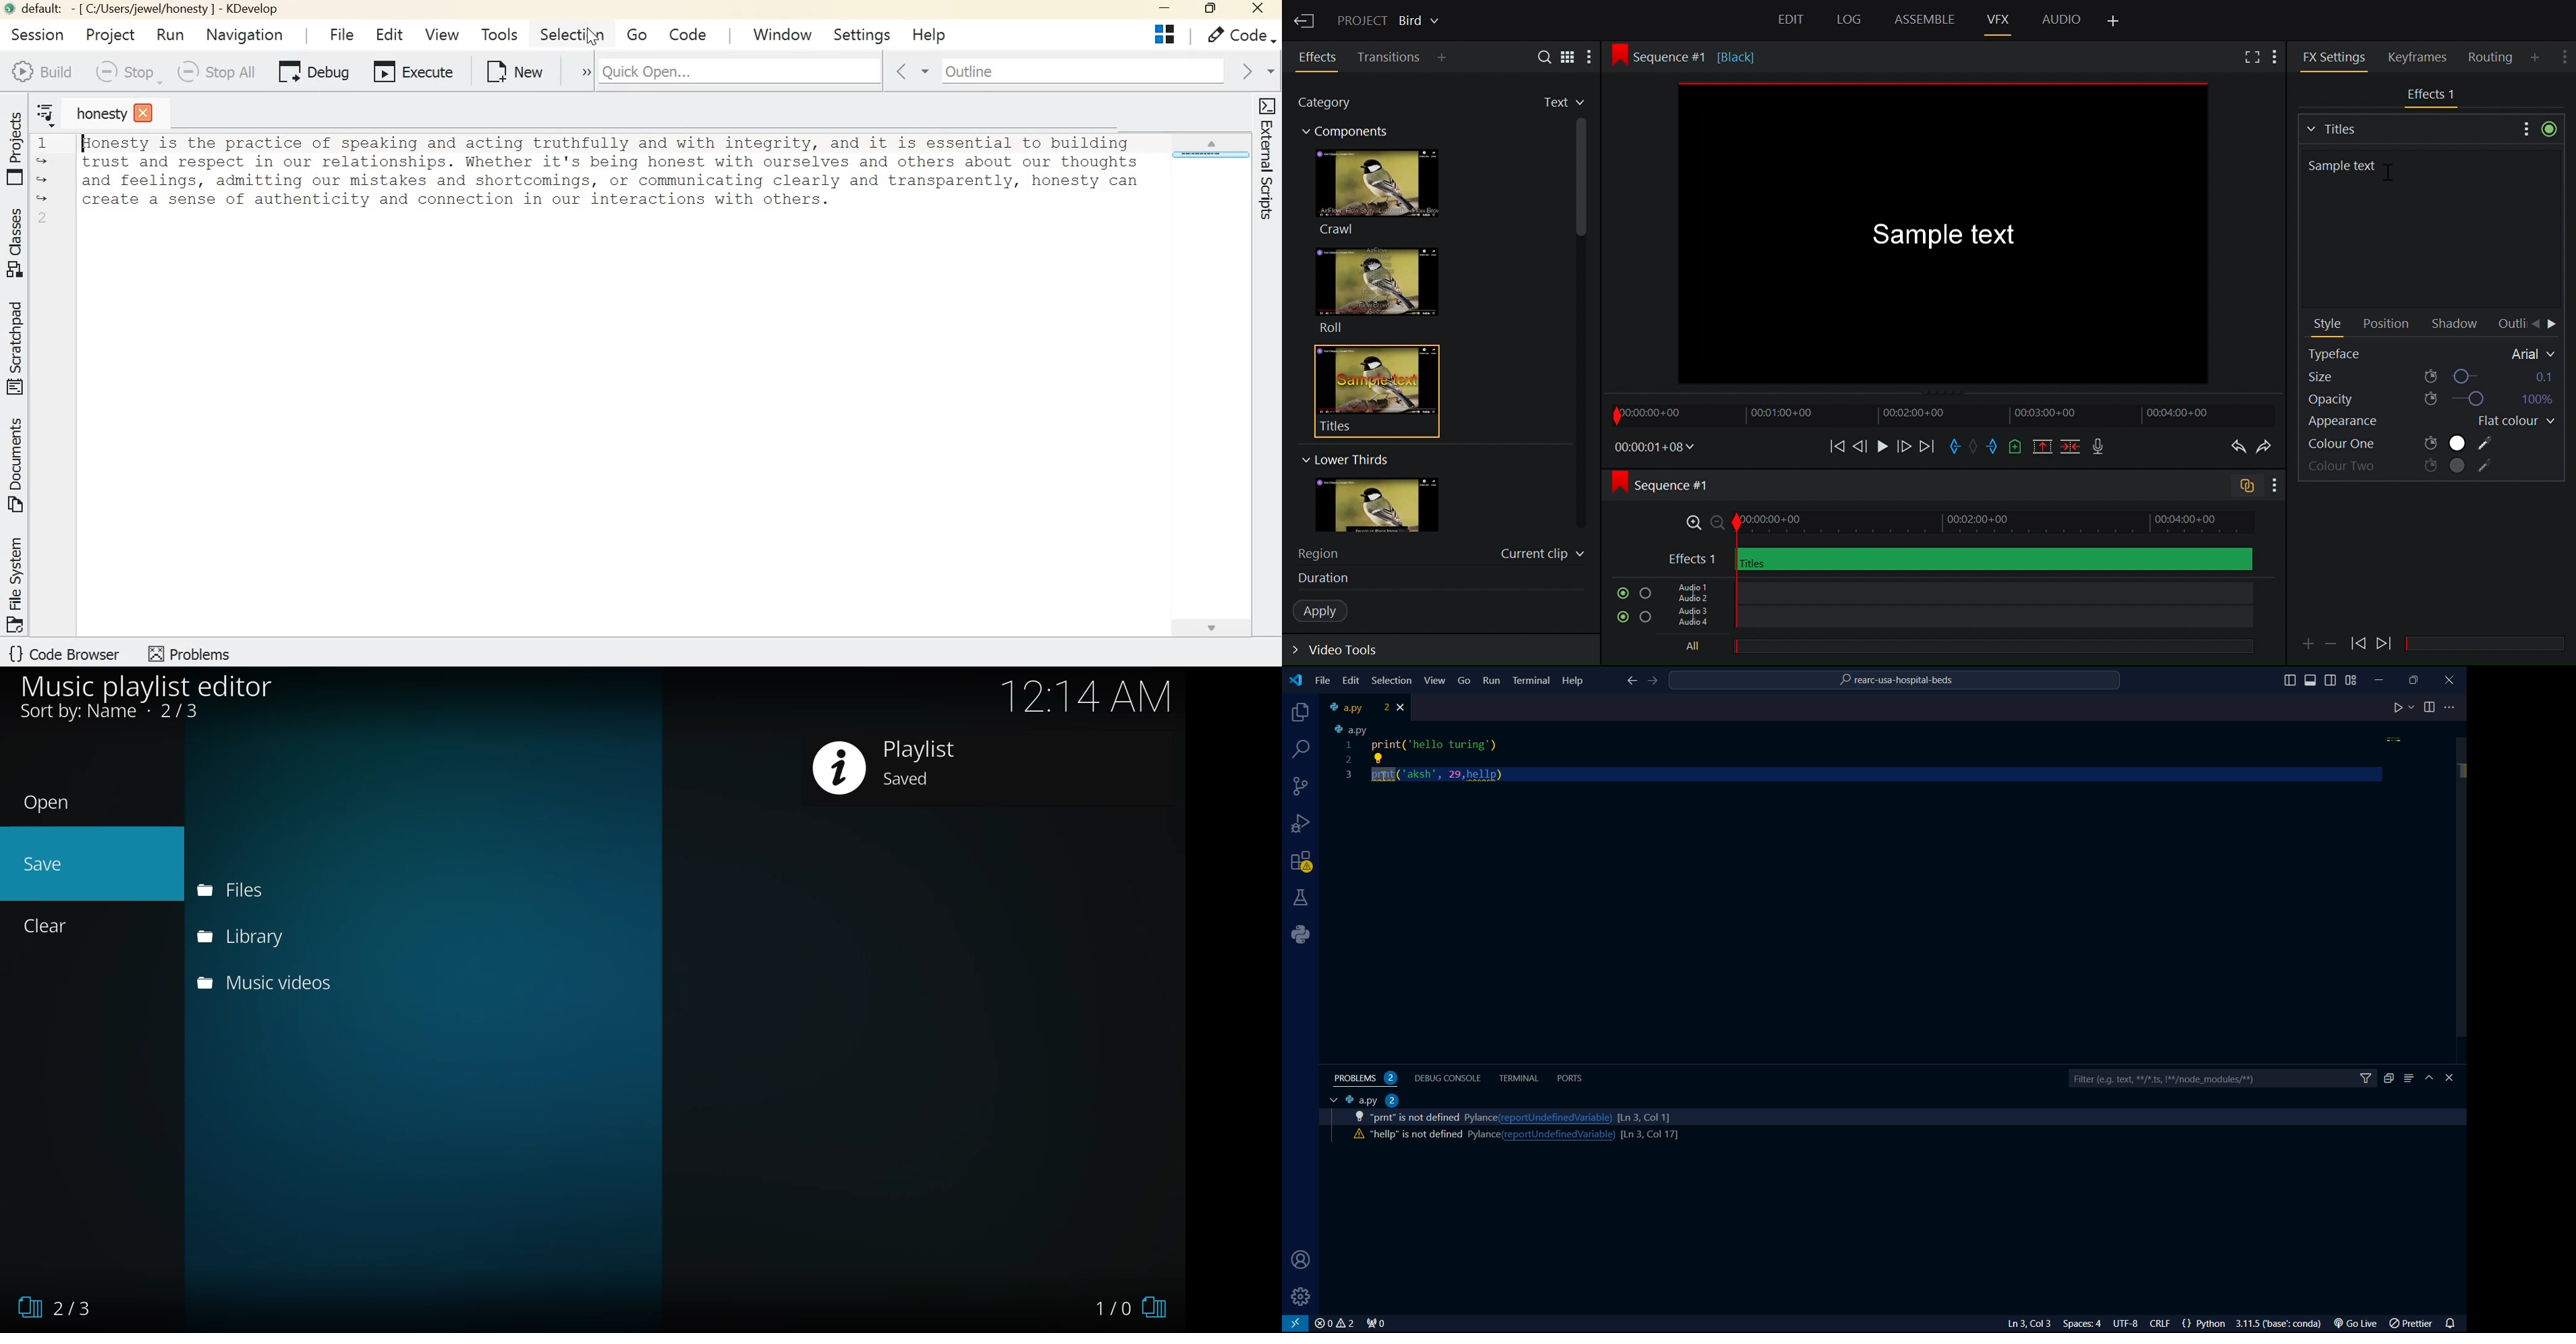 Image resolution: width=2576 pixels, height=1344 pixels. Describe the element at coordinates (2282, 1324) in the screenshot. I see `3.1.5` at that location.